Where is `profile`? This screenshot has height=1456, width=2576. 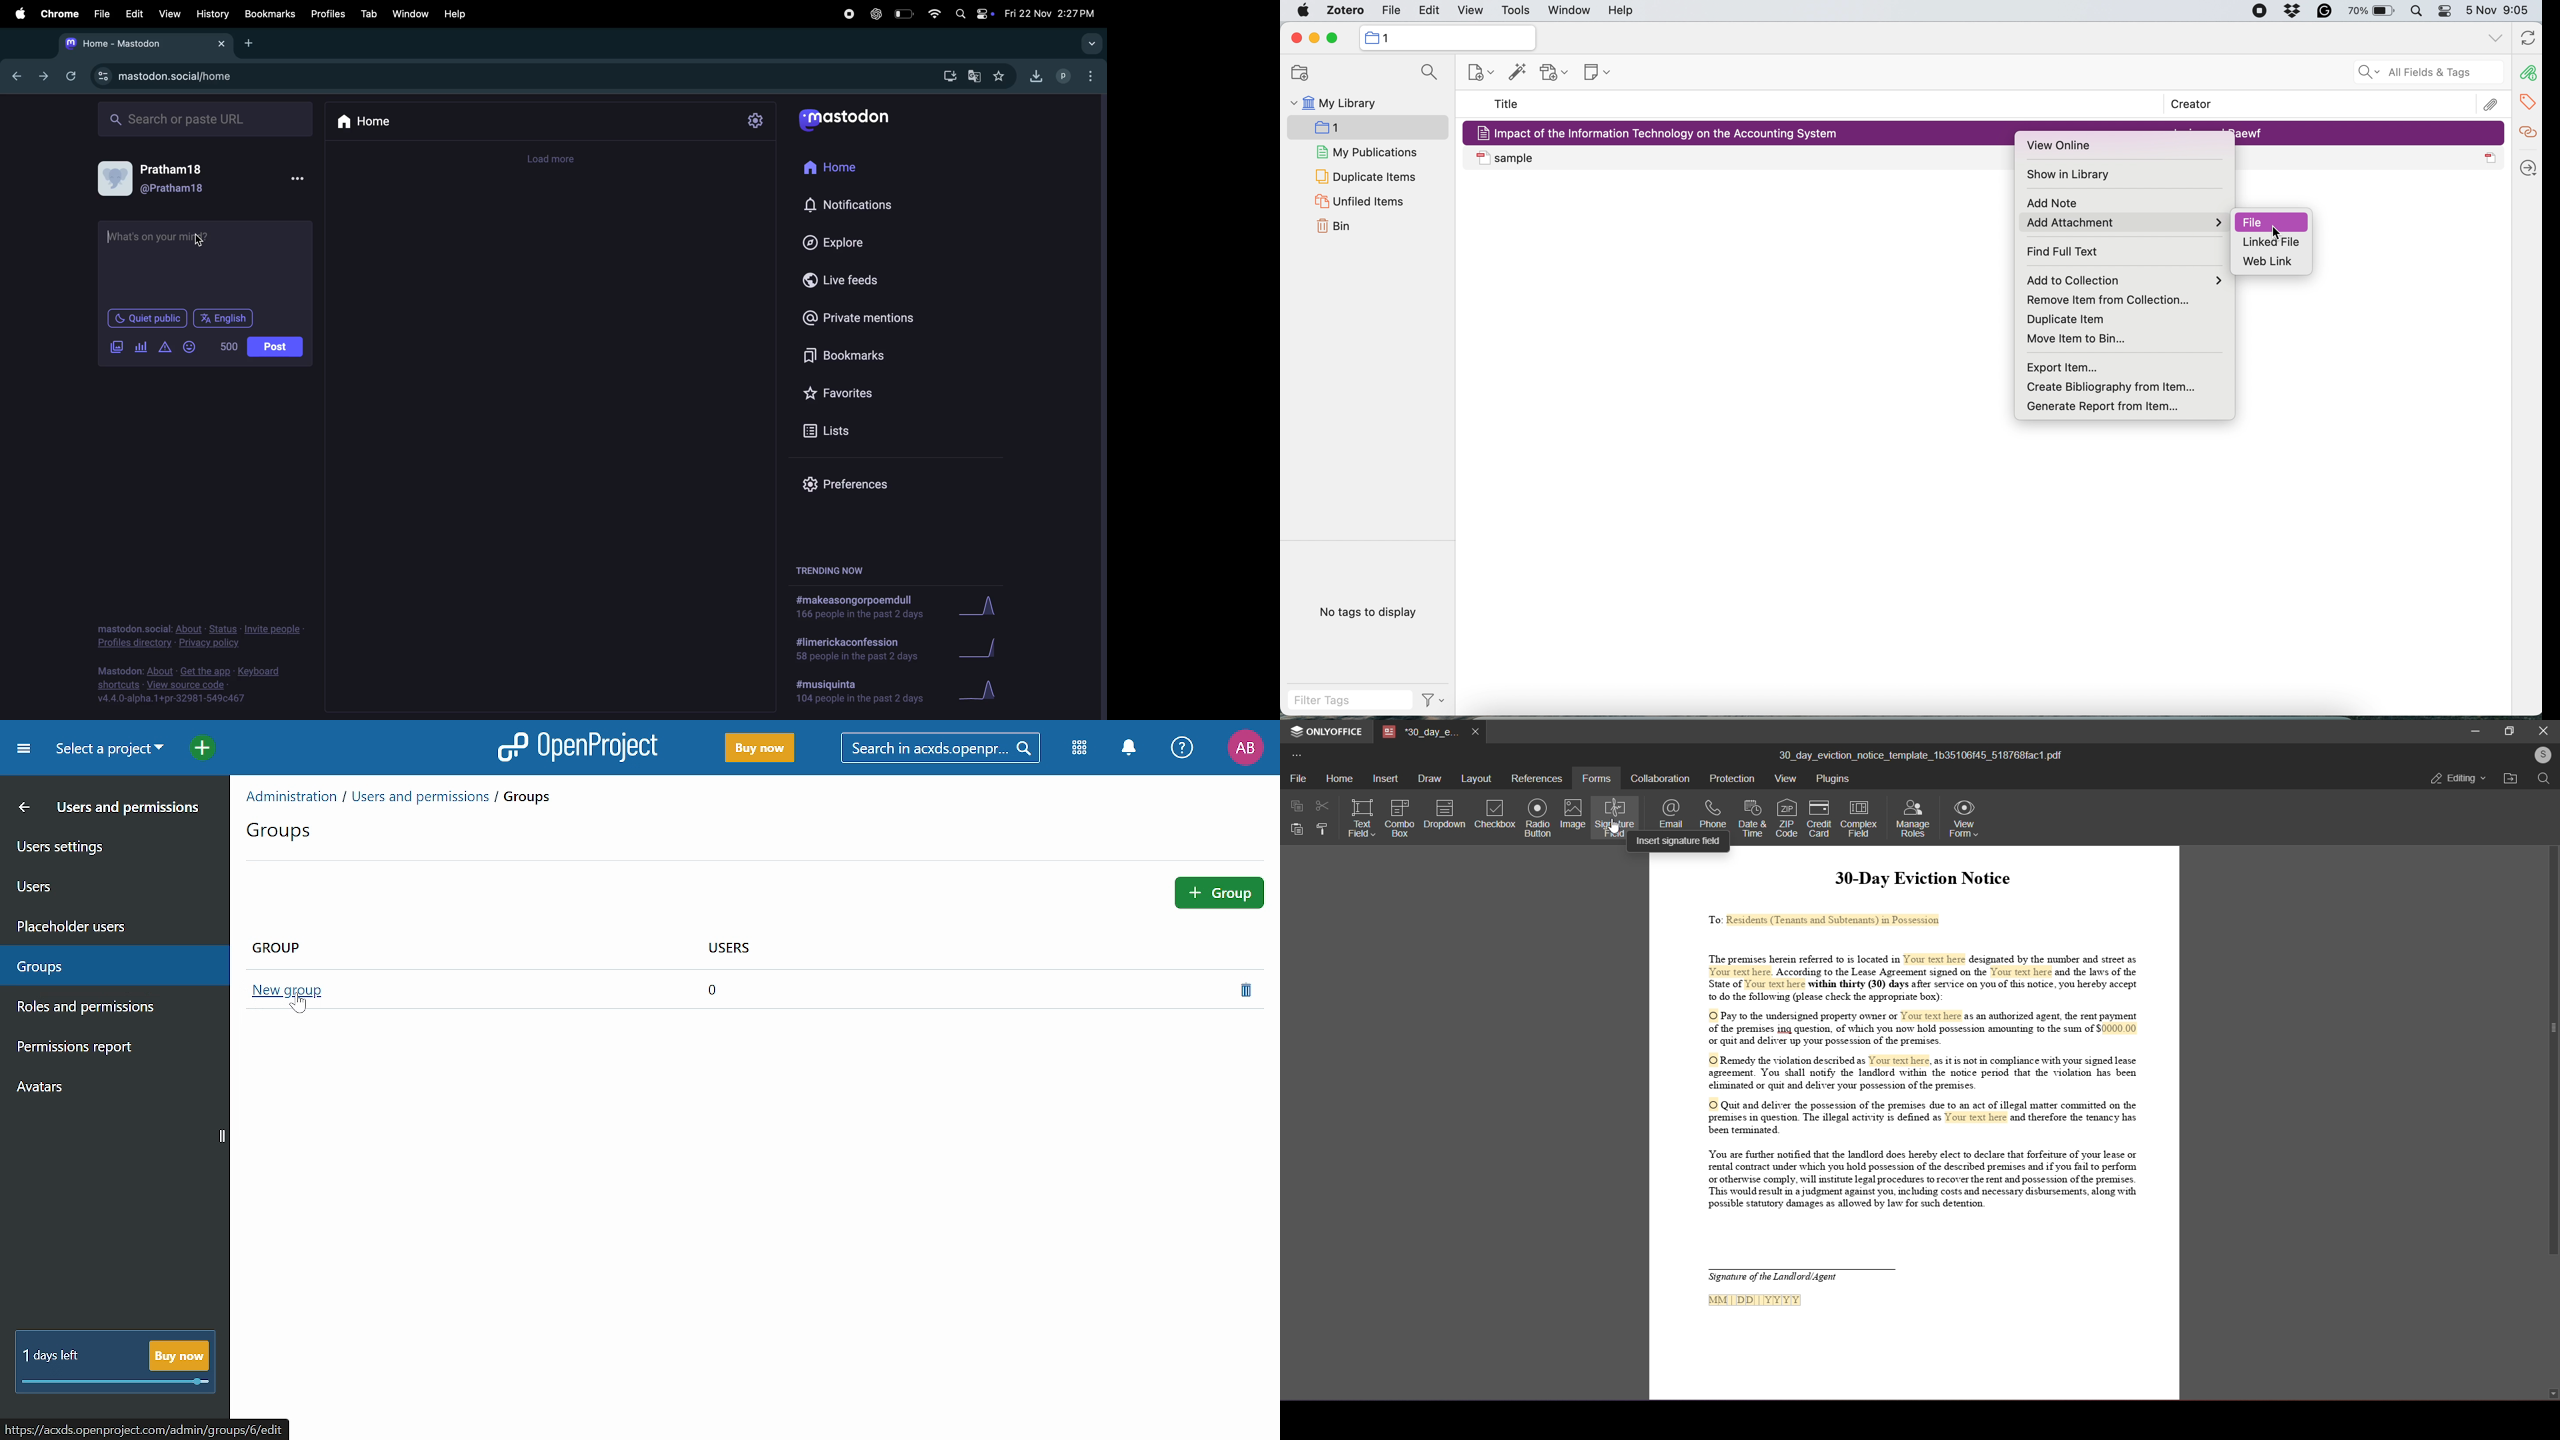 profile is located at coordinates (1065, 76).